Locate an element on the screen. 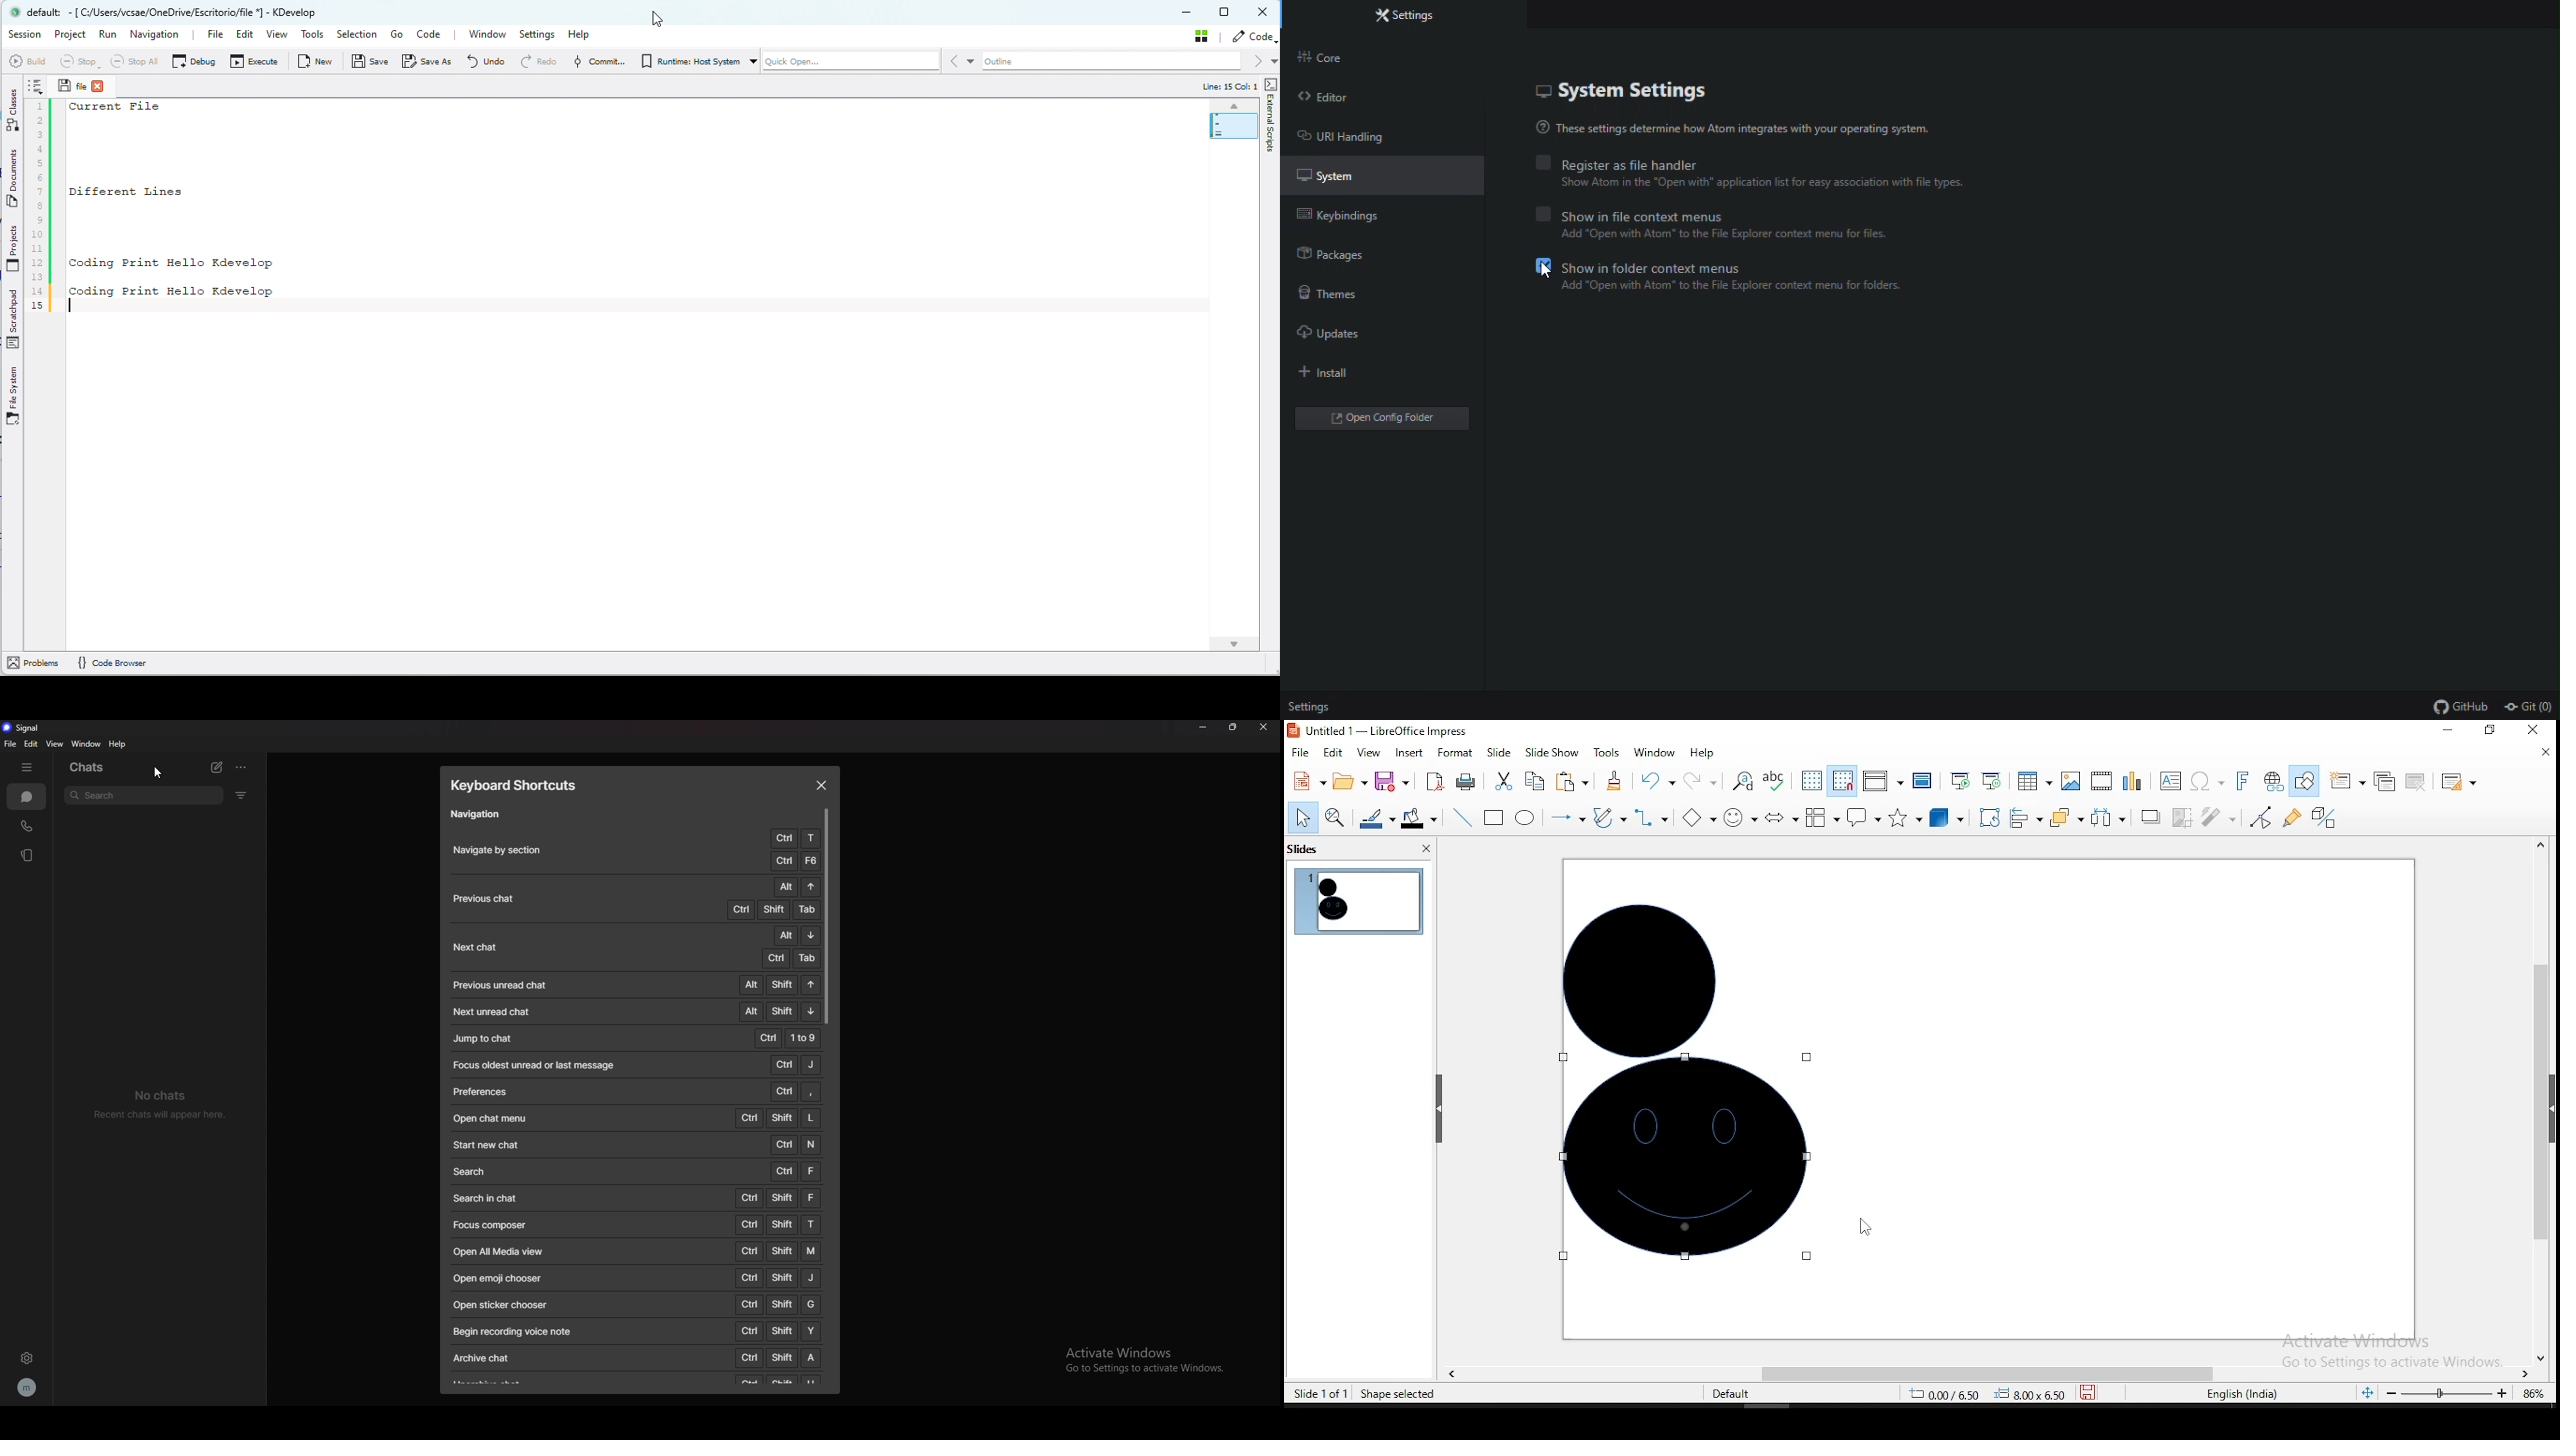 The height and width of the screenshot is (1456, 2576). select tool is located at coordinates (1303, 817).